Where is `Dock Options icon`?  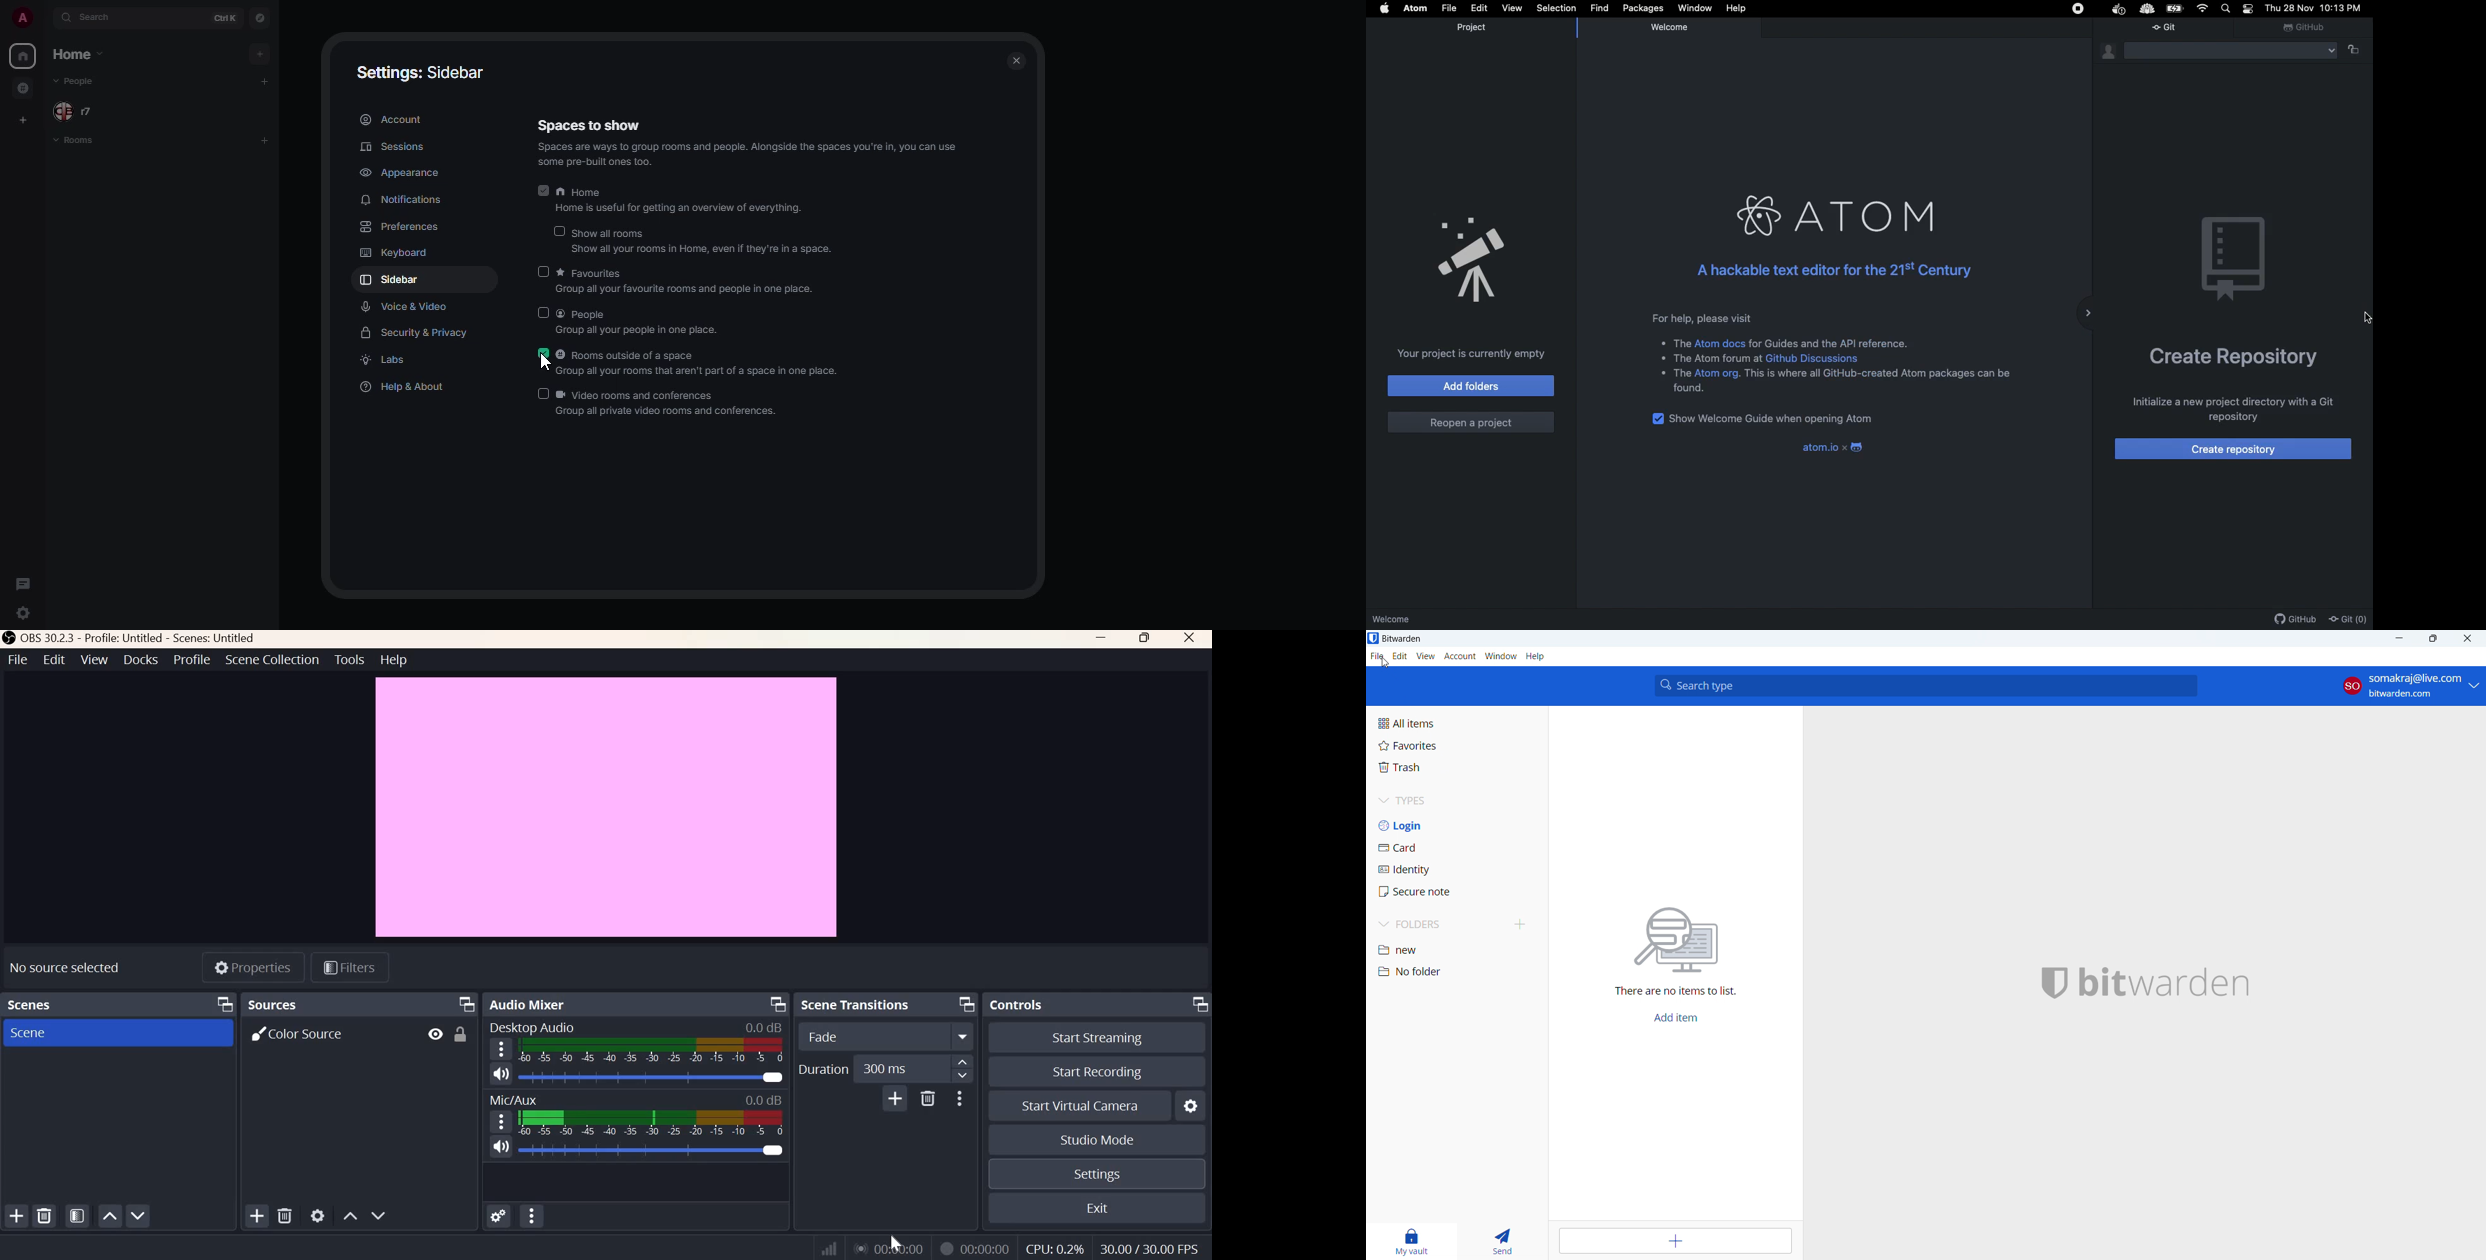 Dock Options icon is located at coordinates (963, 1005).